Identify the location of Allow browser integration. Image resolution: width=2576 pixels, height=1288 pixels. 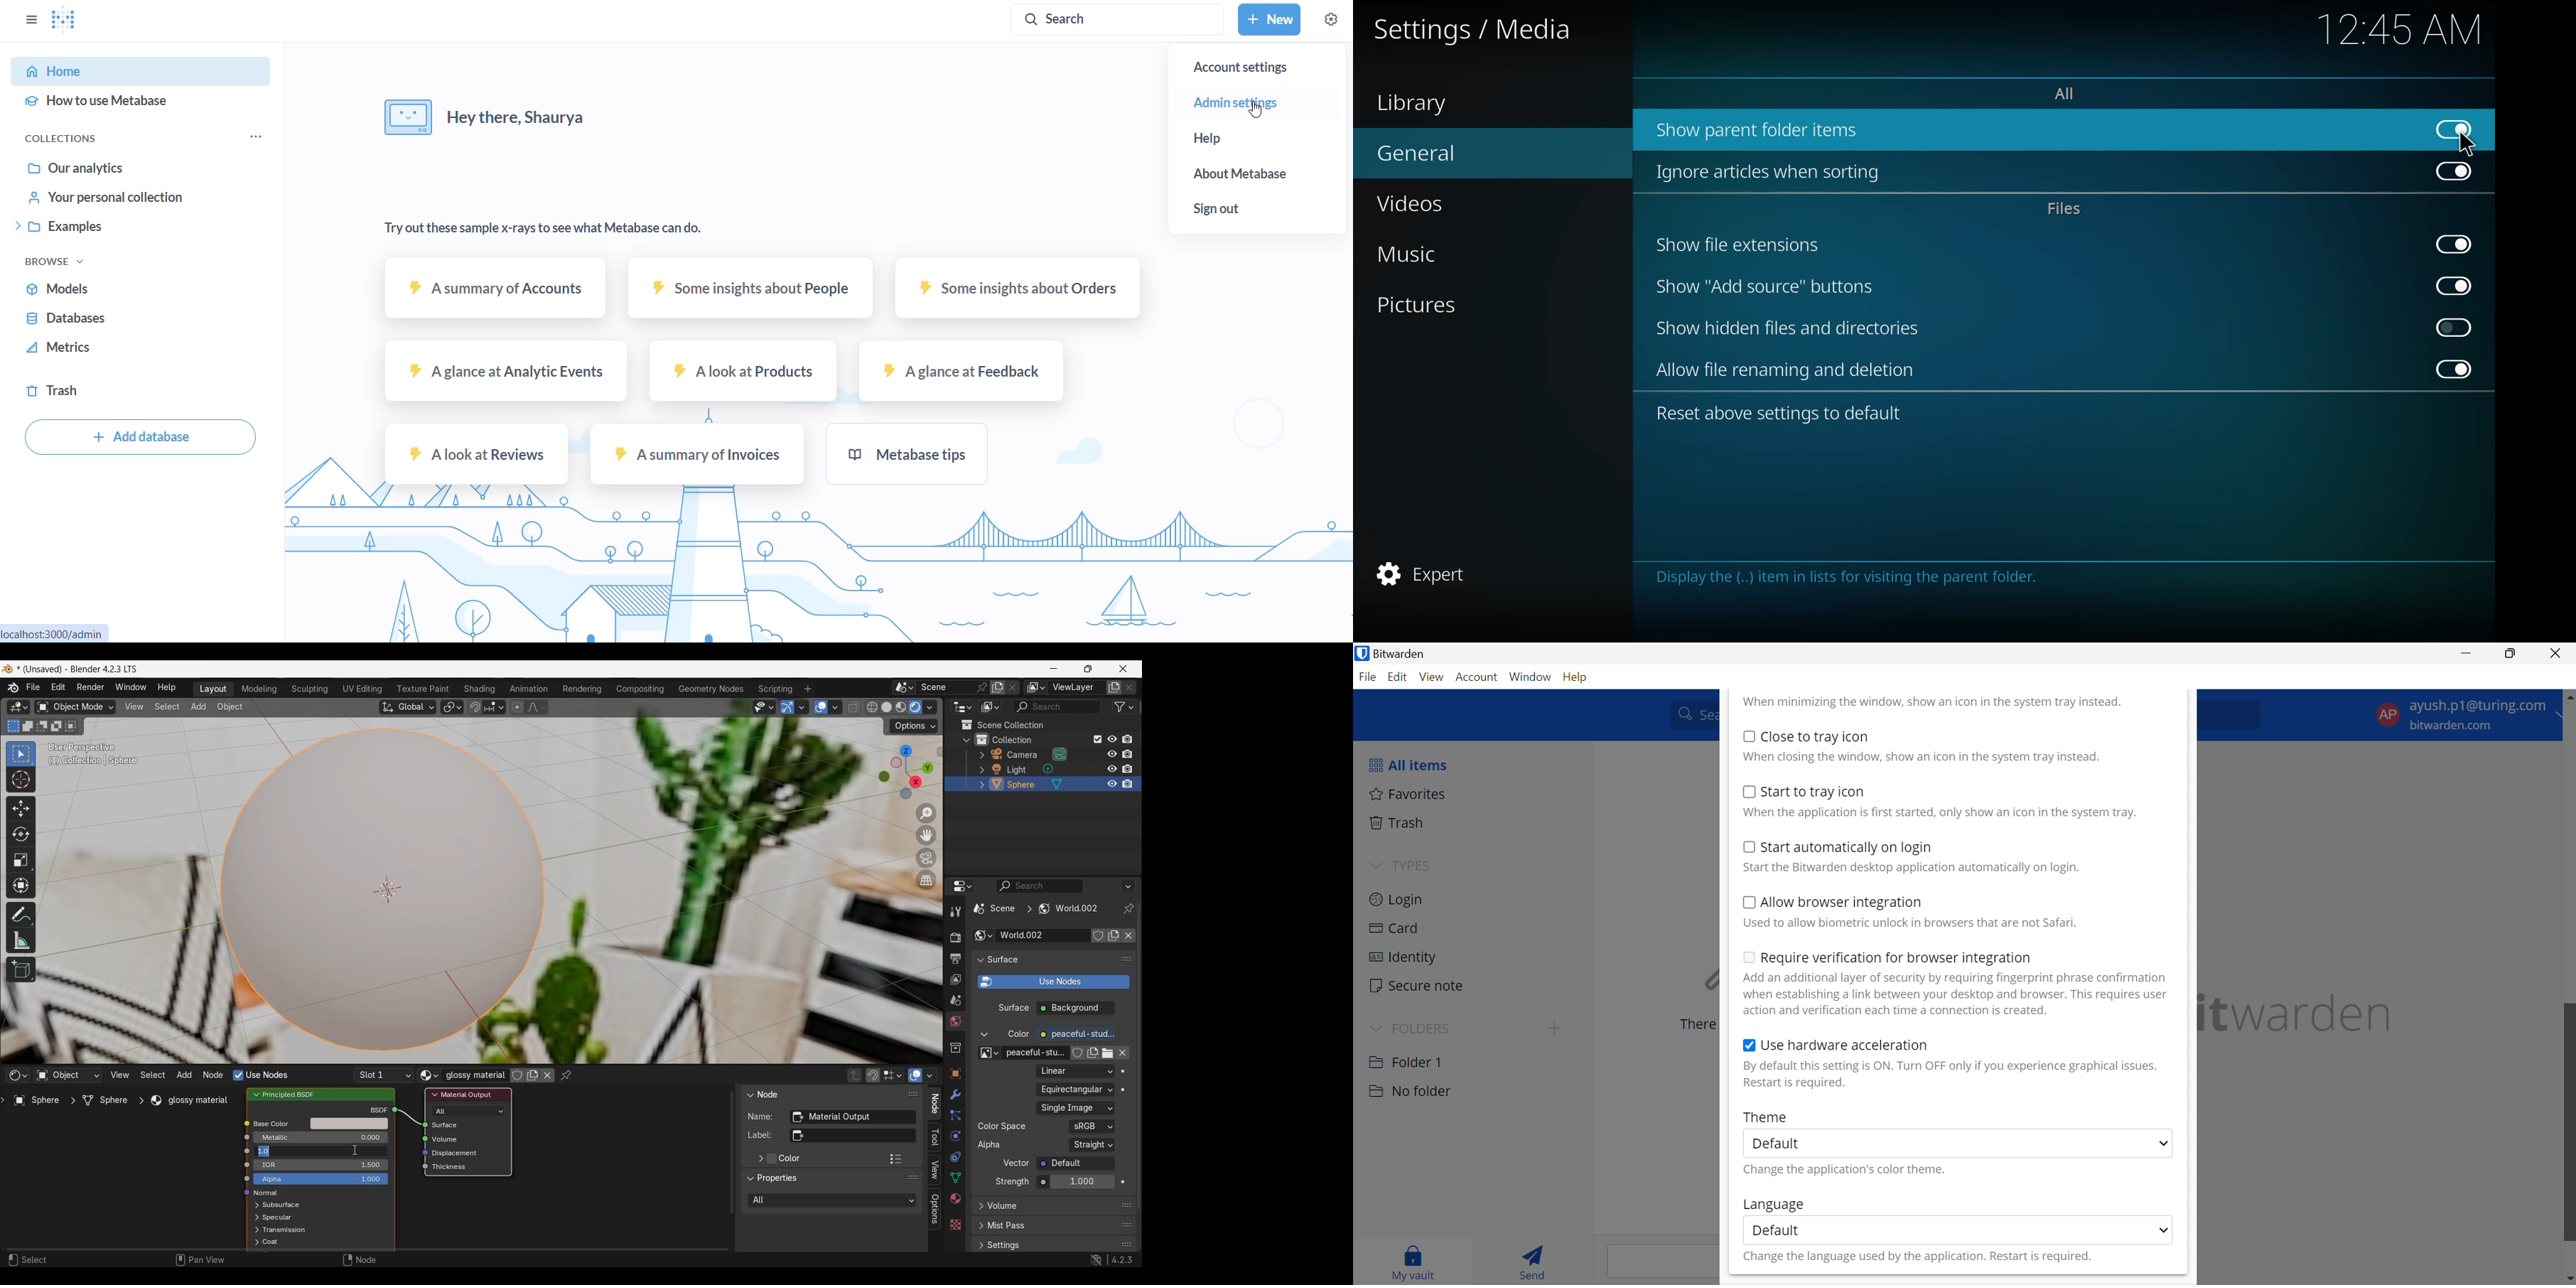
(1843, 904).